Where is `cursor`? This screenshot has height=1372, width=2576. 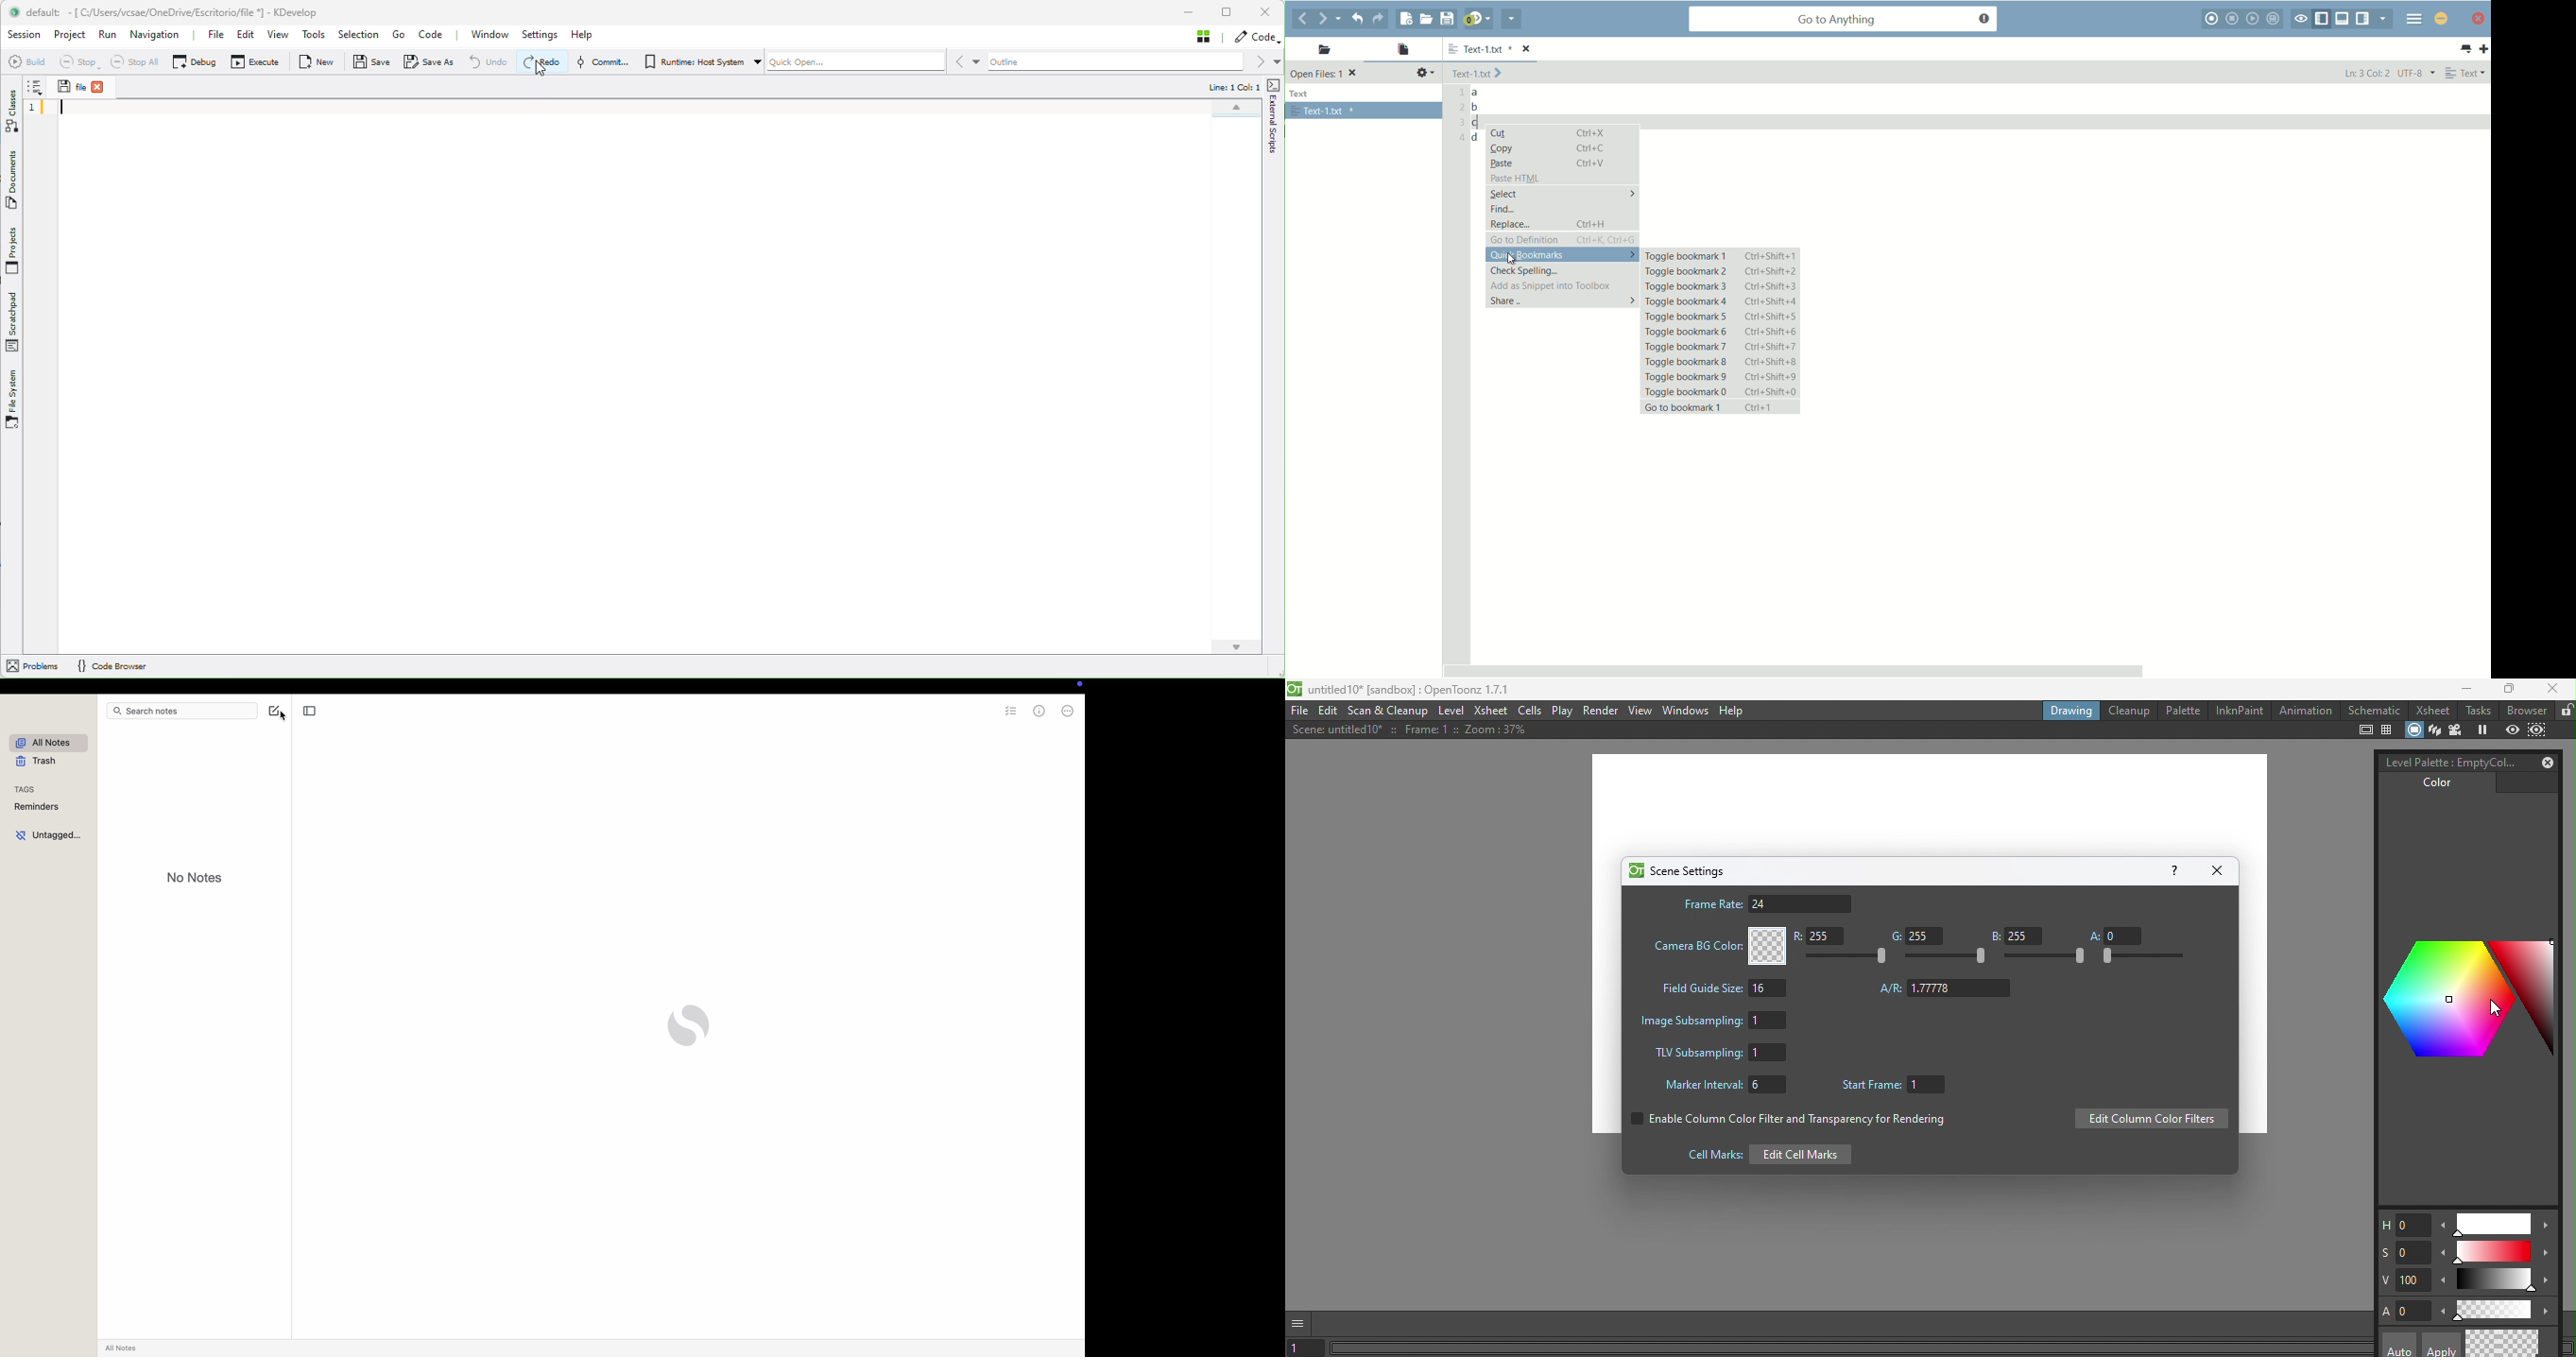
cursor is located at coordinates (284, 717).